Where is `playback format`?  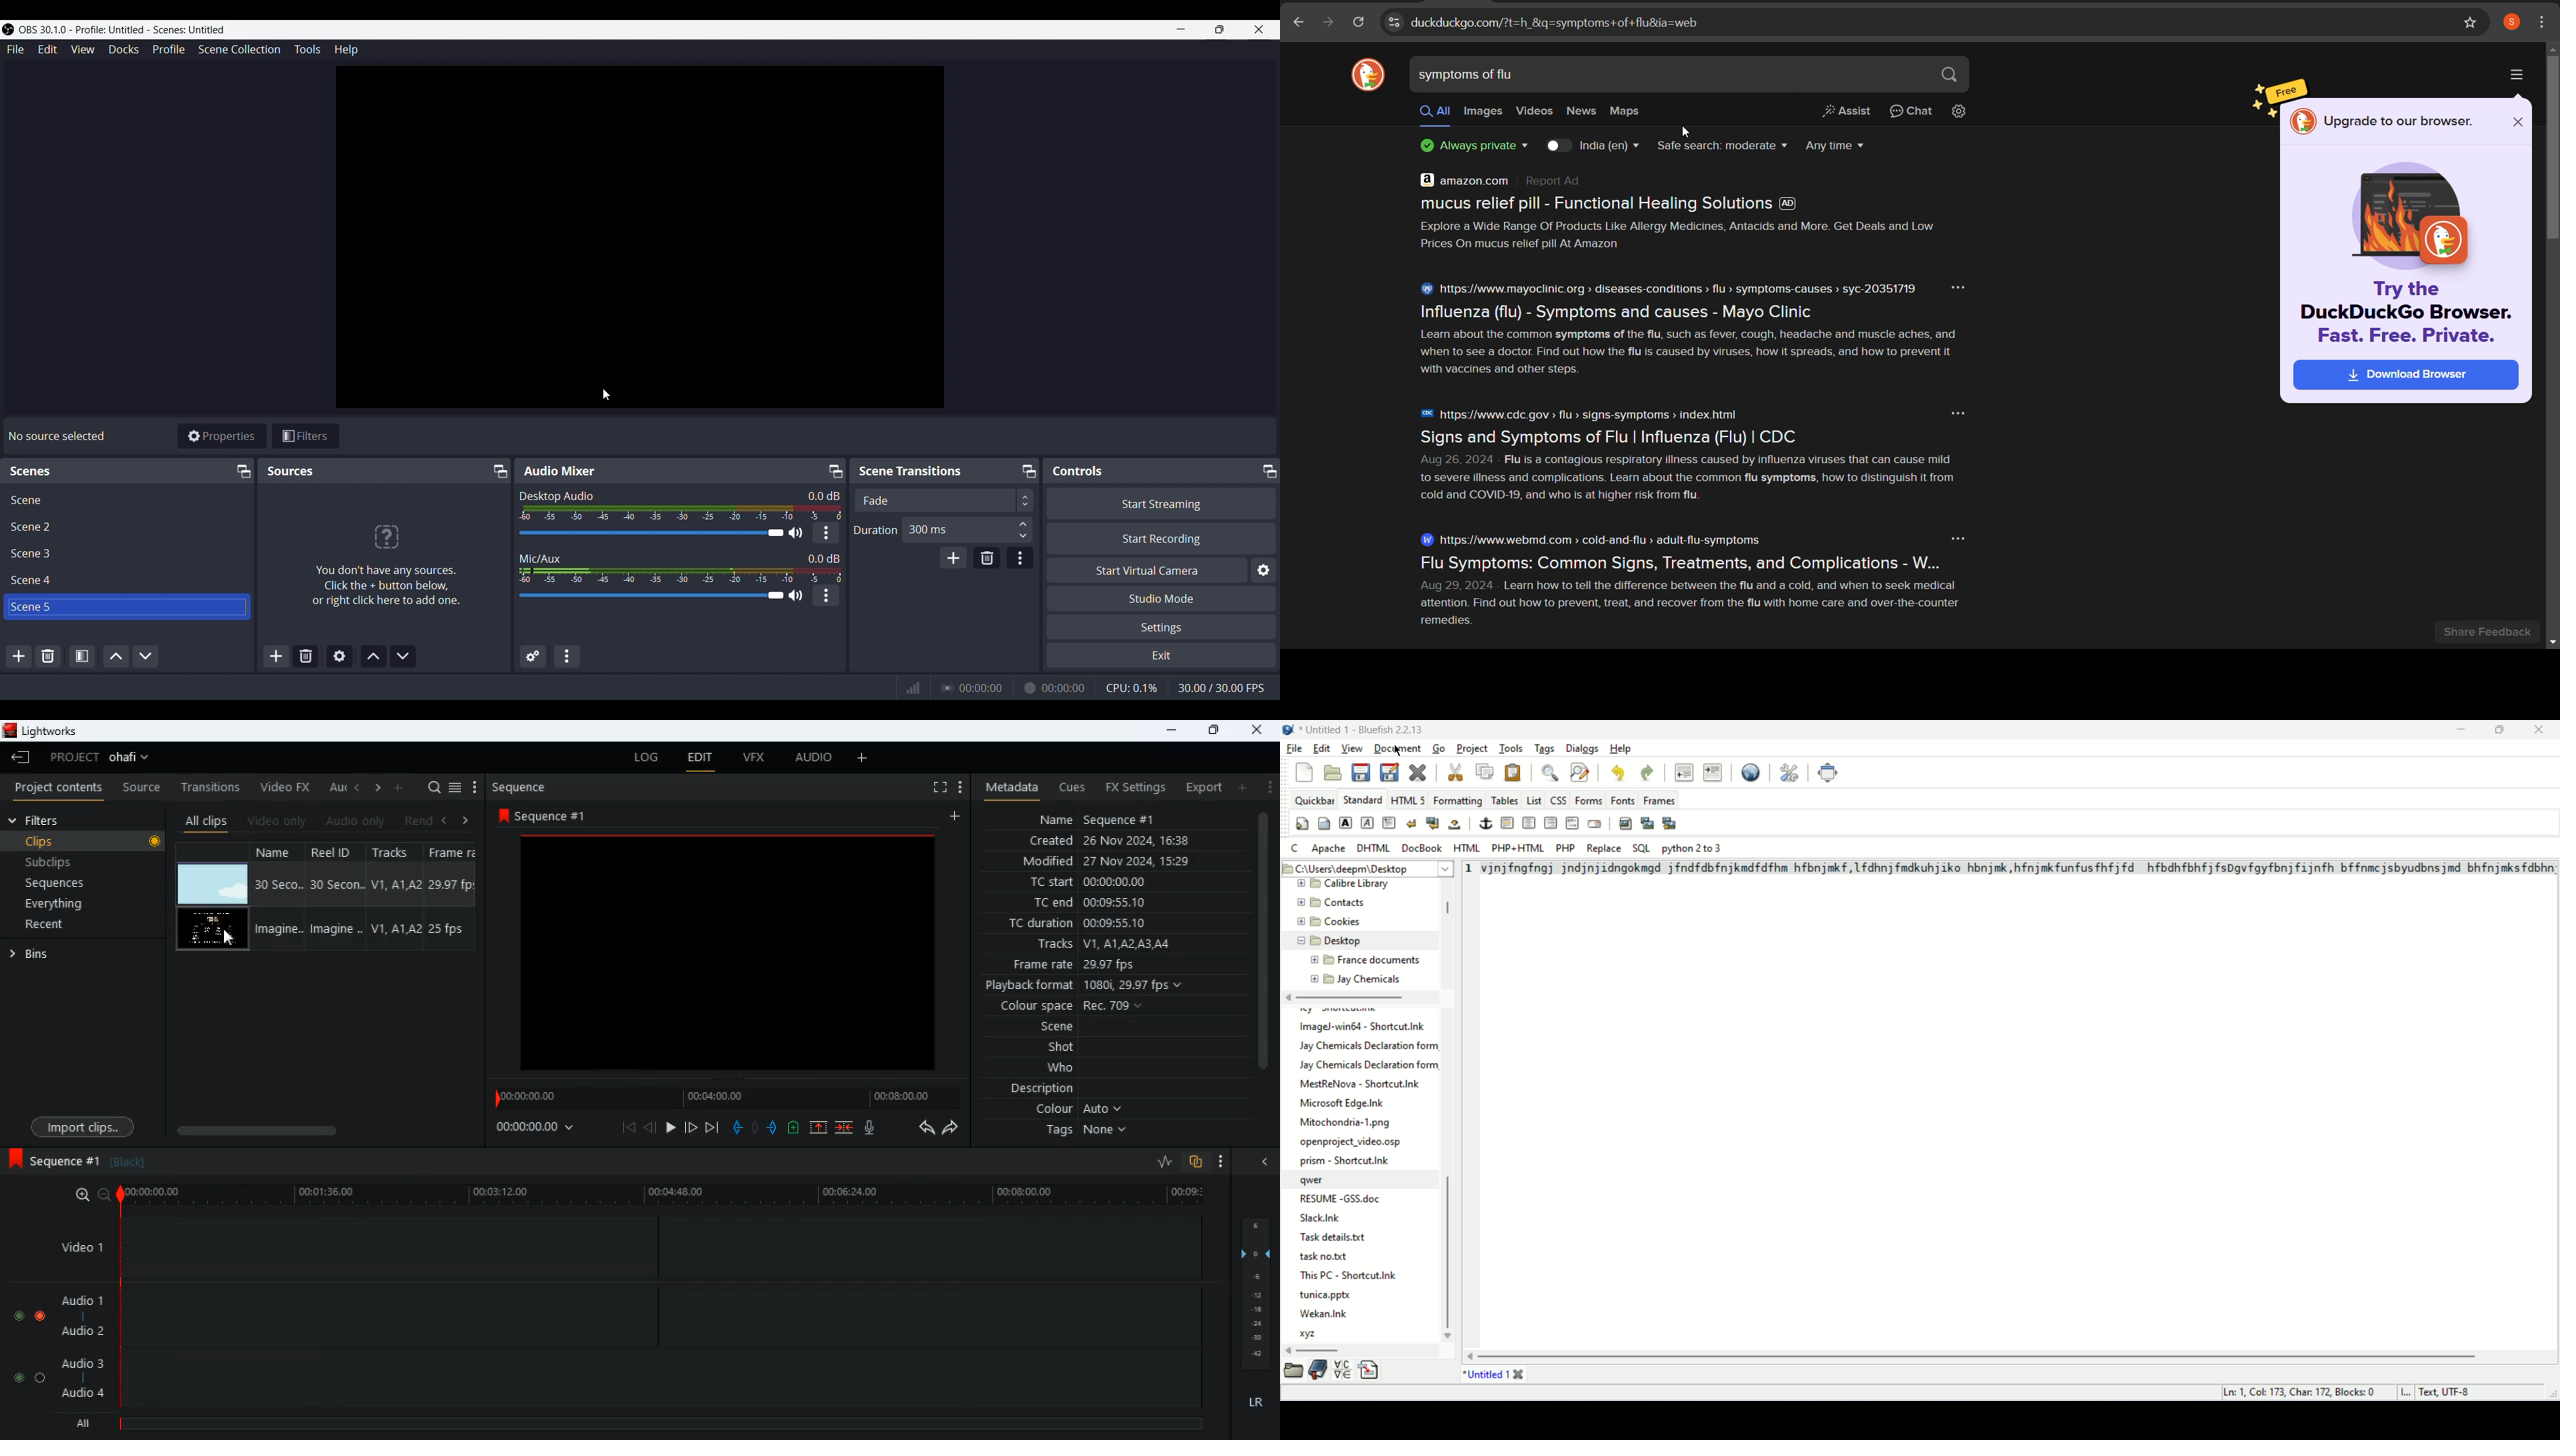
playback format is located at coordinates (1090, 987).